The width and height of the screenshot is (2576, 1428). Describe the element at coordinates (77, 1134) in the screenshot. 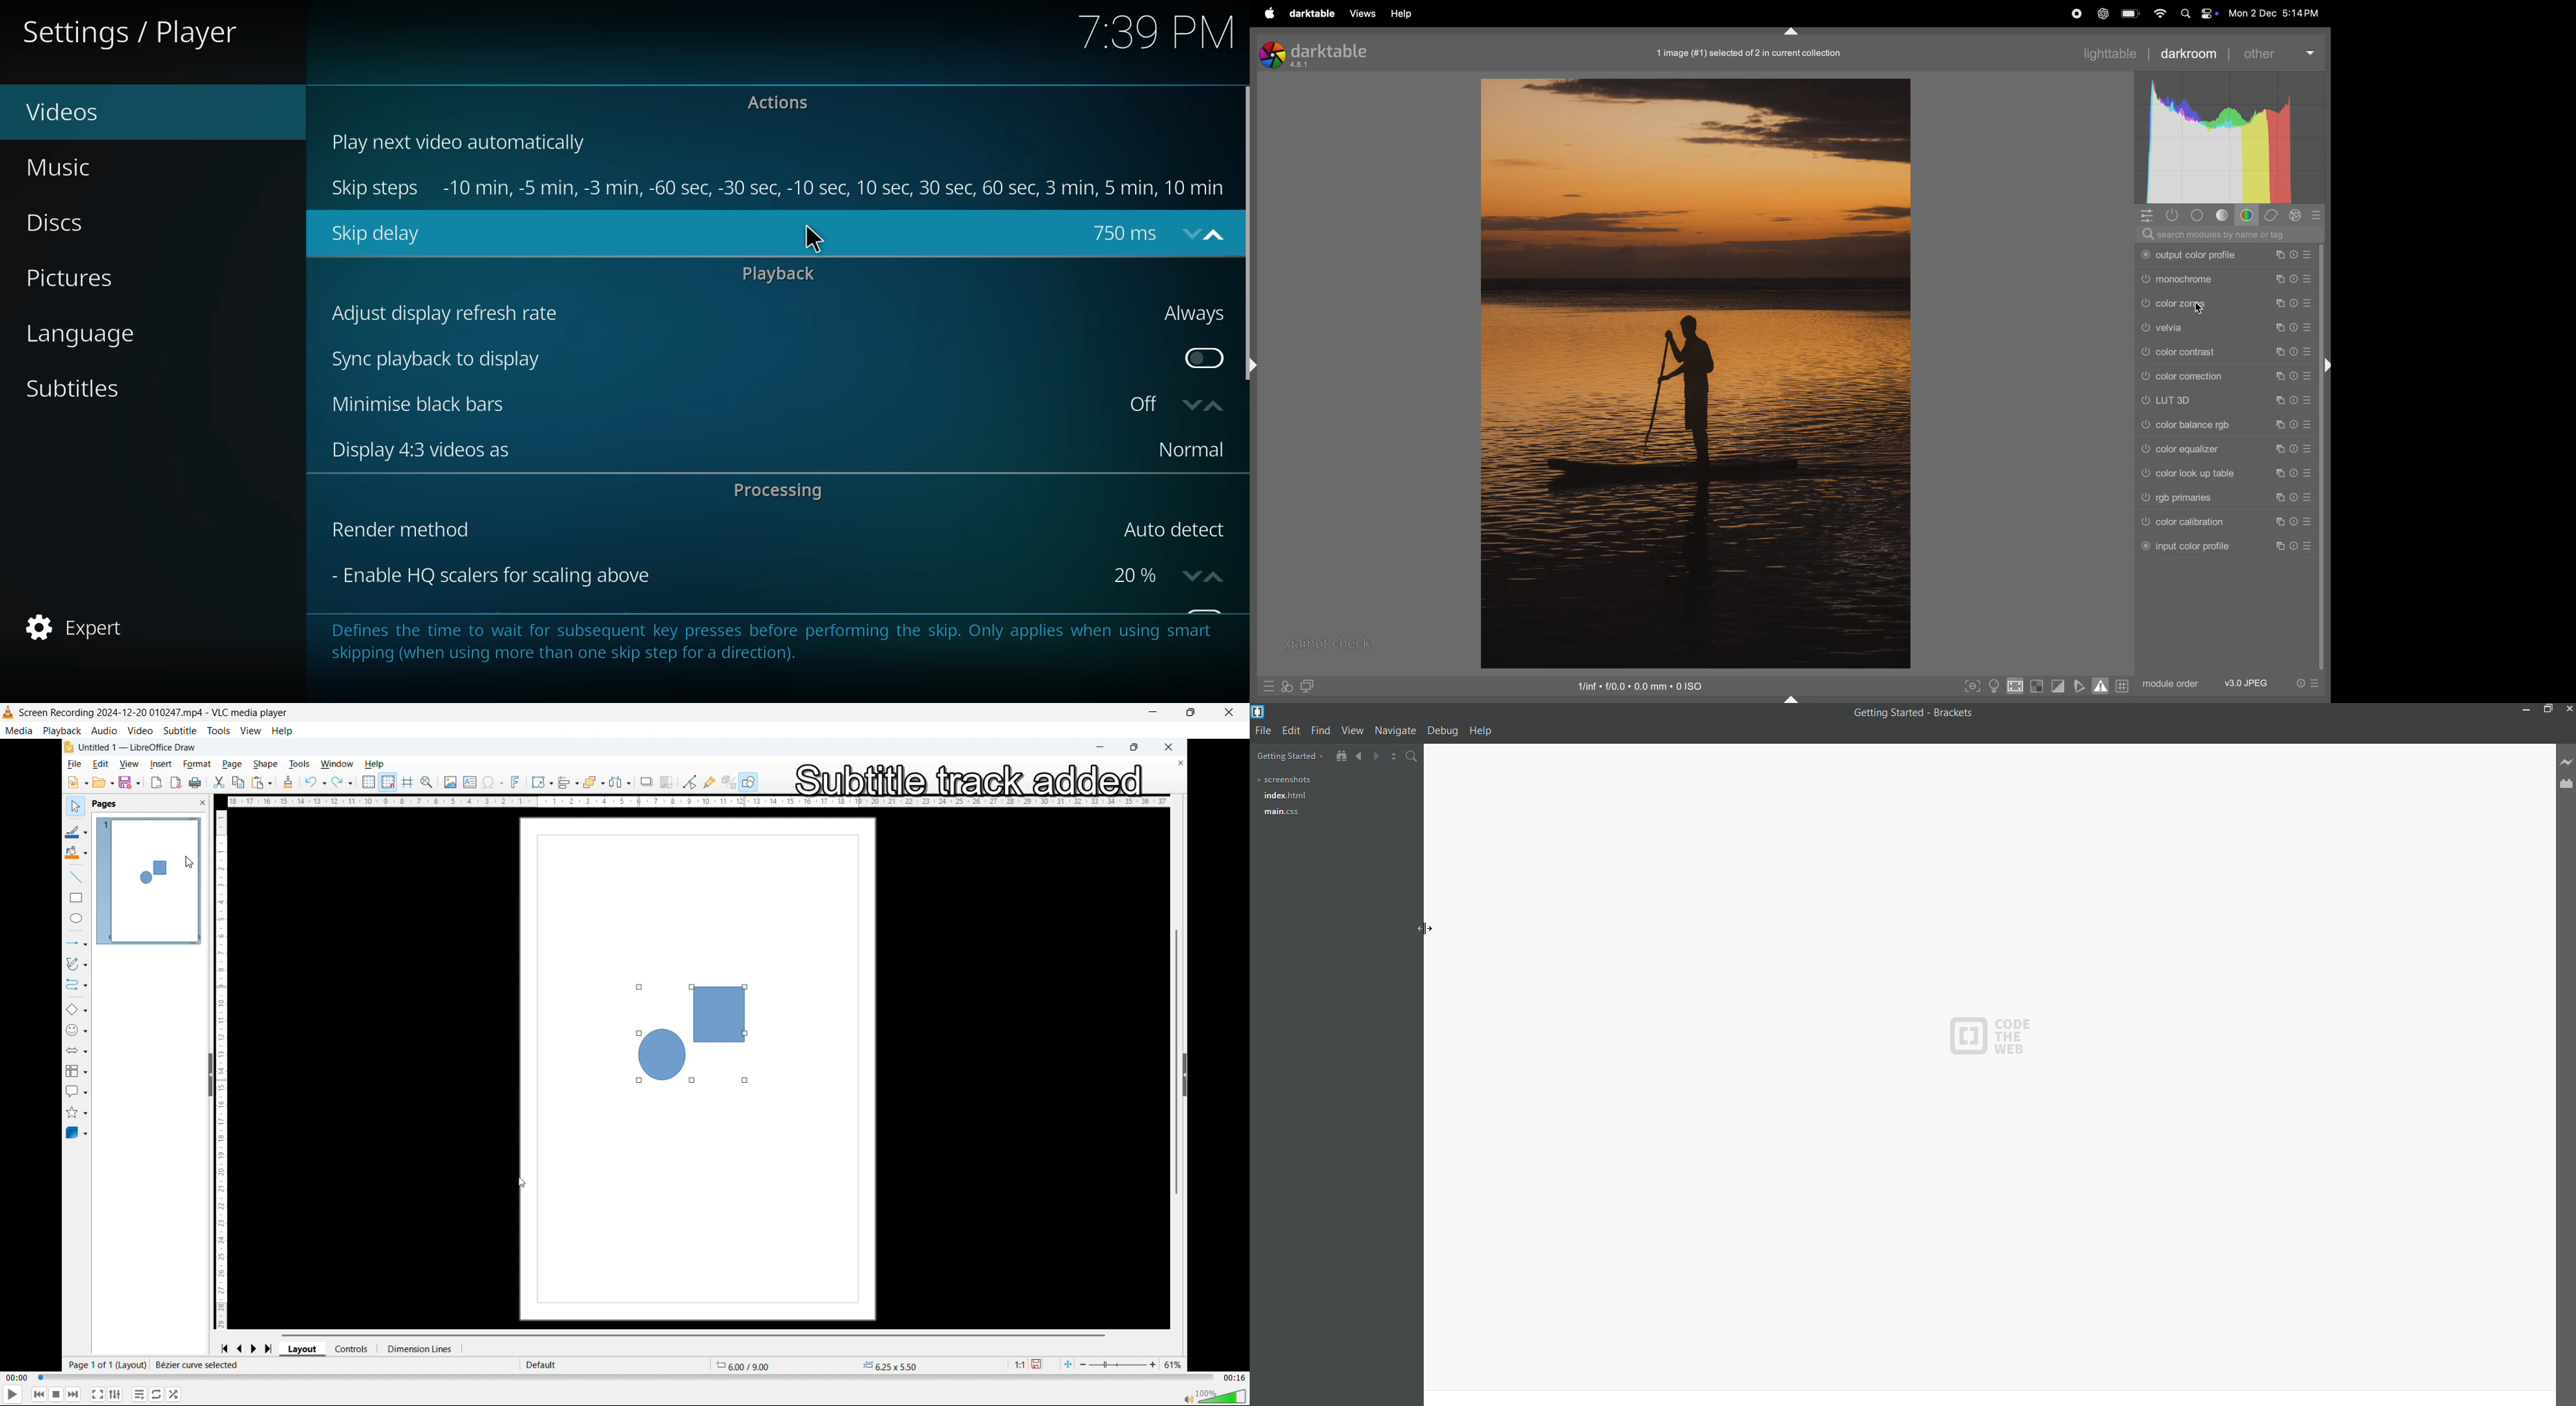

I see `3d object` at that location.